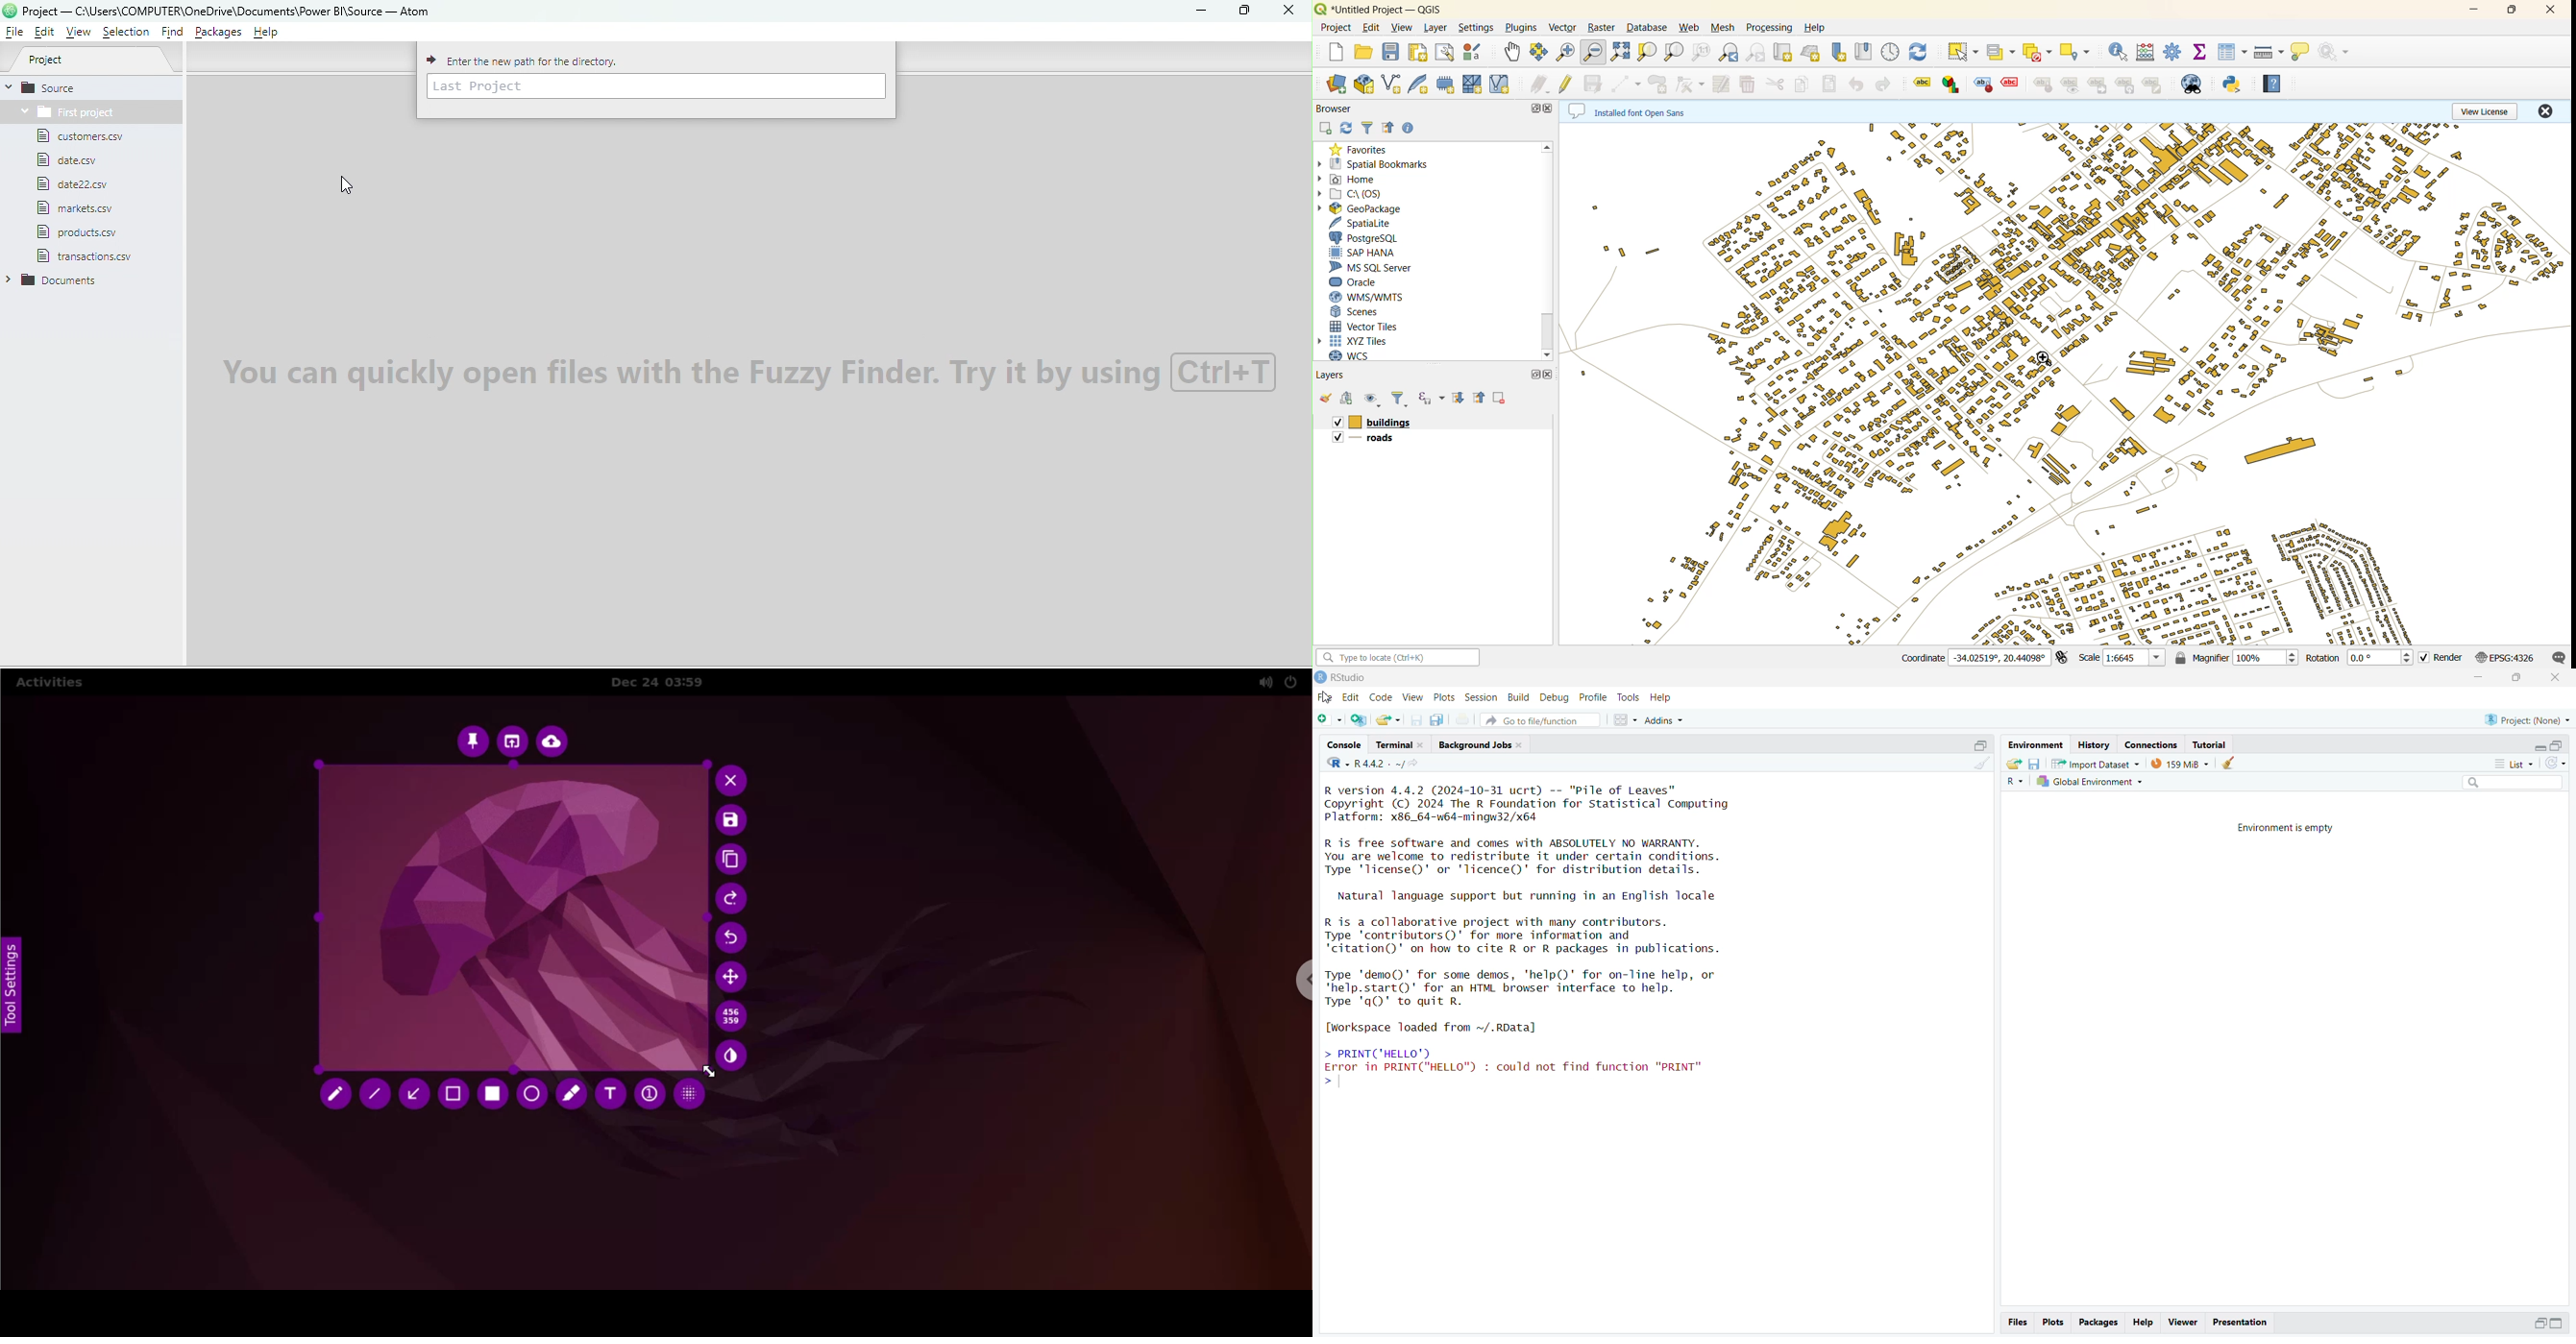 The width and height of the screenshot is (2576, 1344). I want to click on clear object from the workspace, so click(2231, 763).